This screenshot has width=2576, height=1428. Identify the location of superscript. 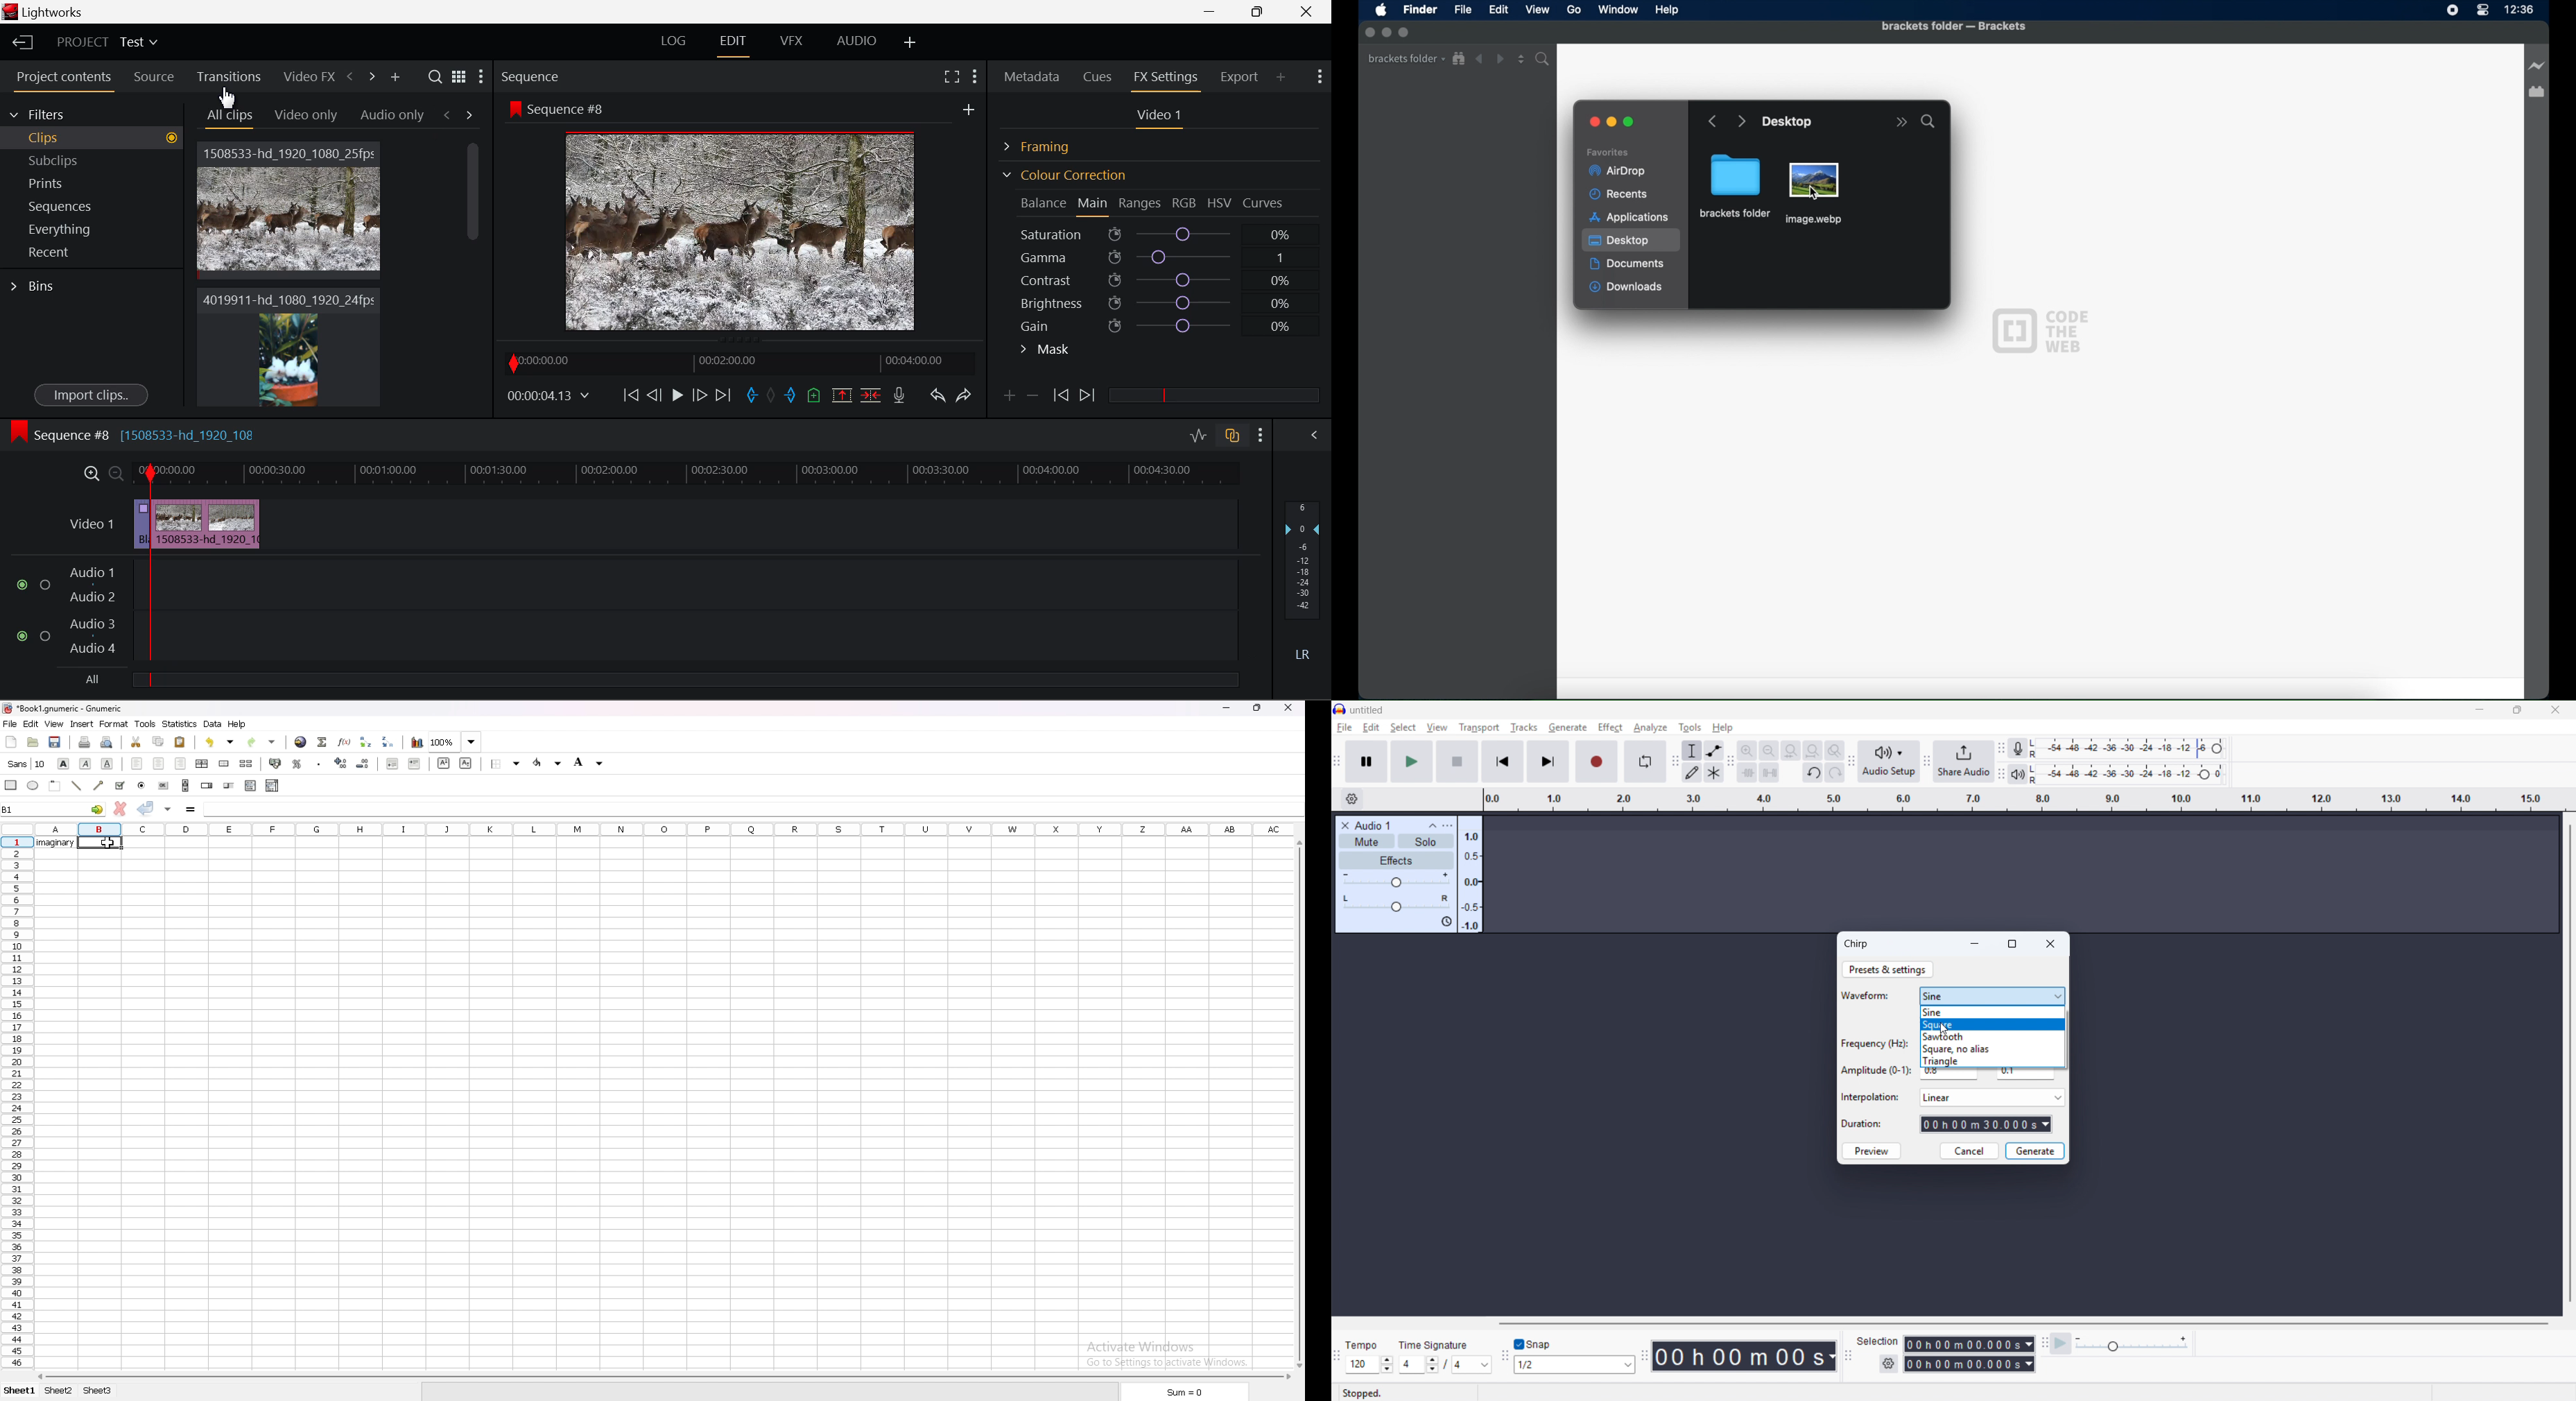
(443, 762).